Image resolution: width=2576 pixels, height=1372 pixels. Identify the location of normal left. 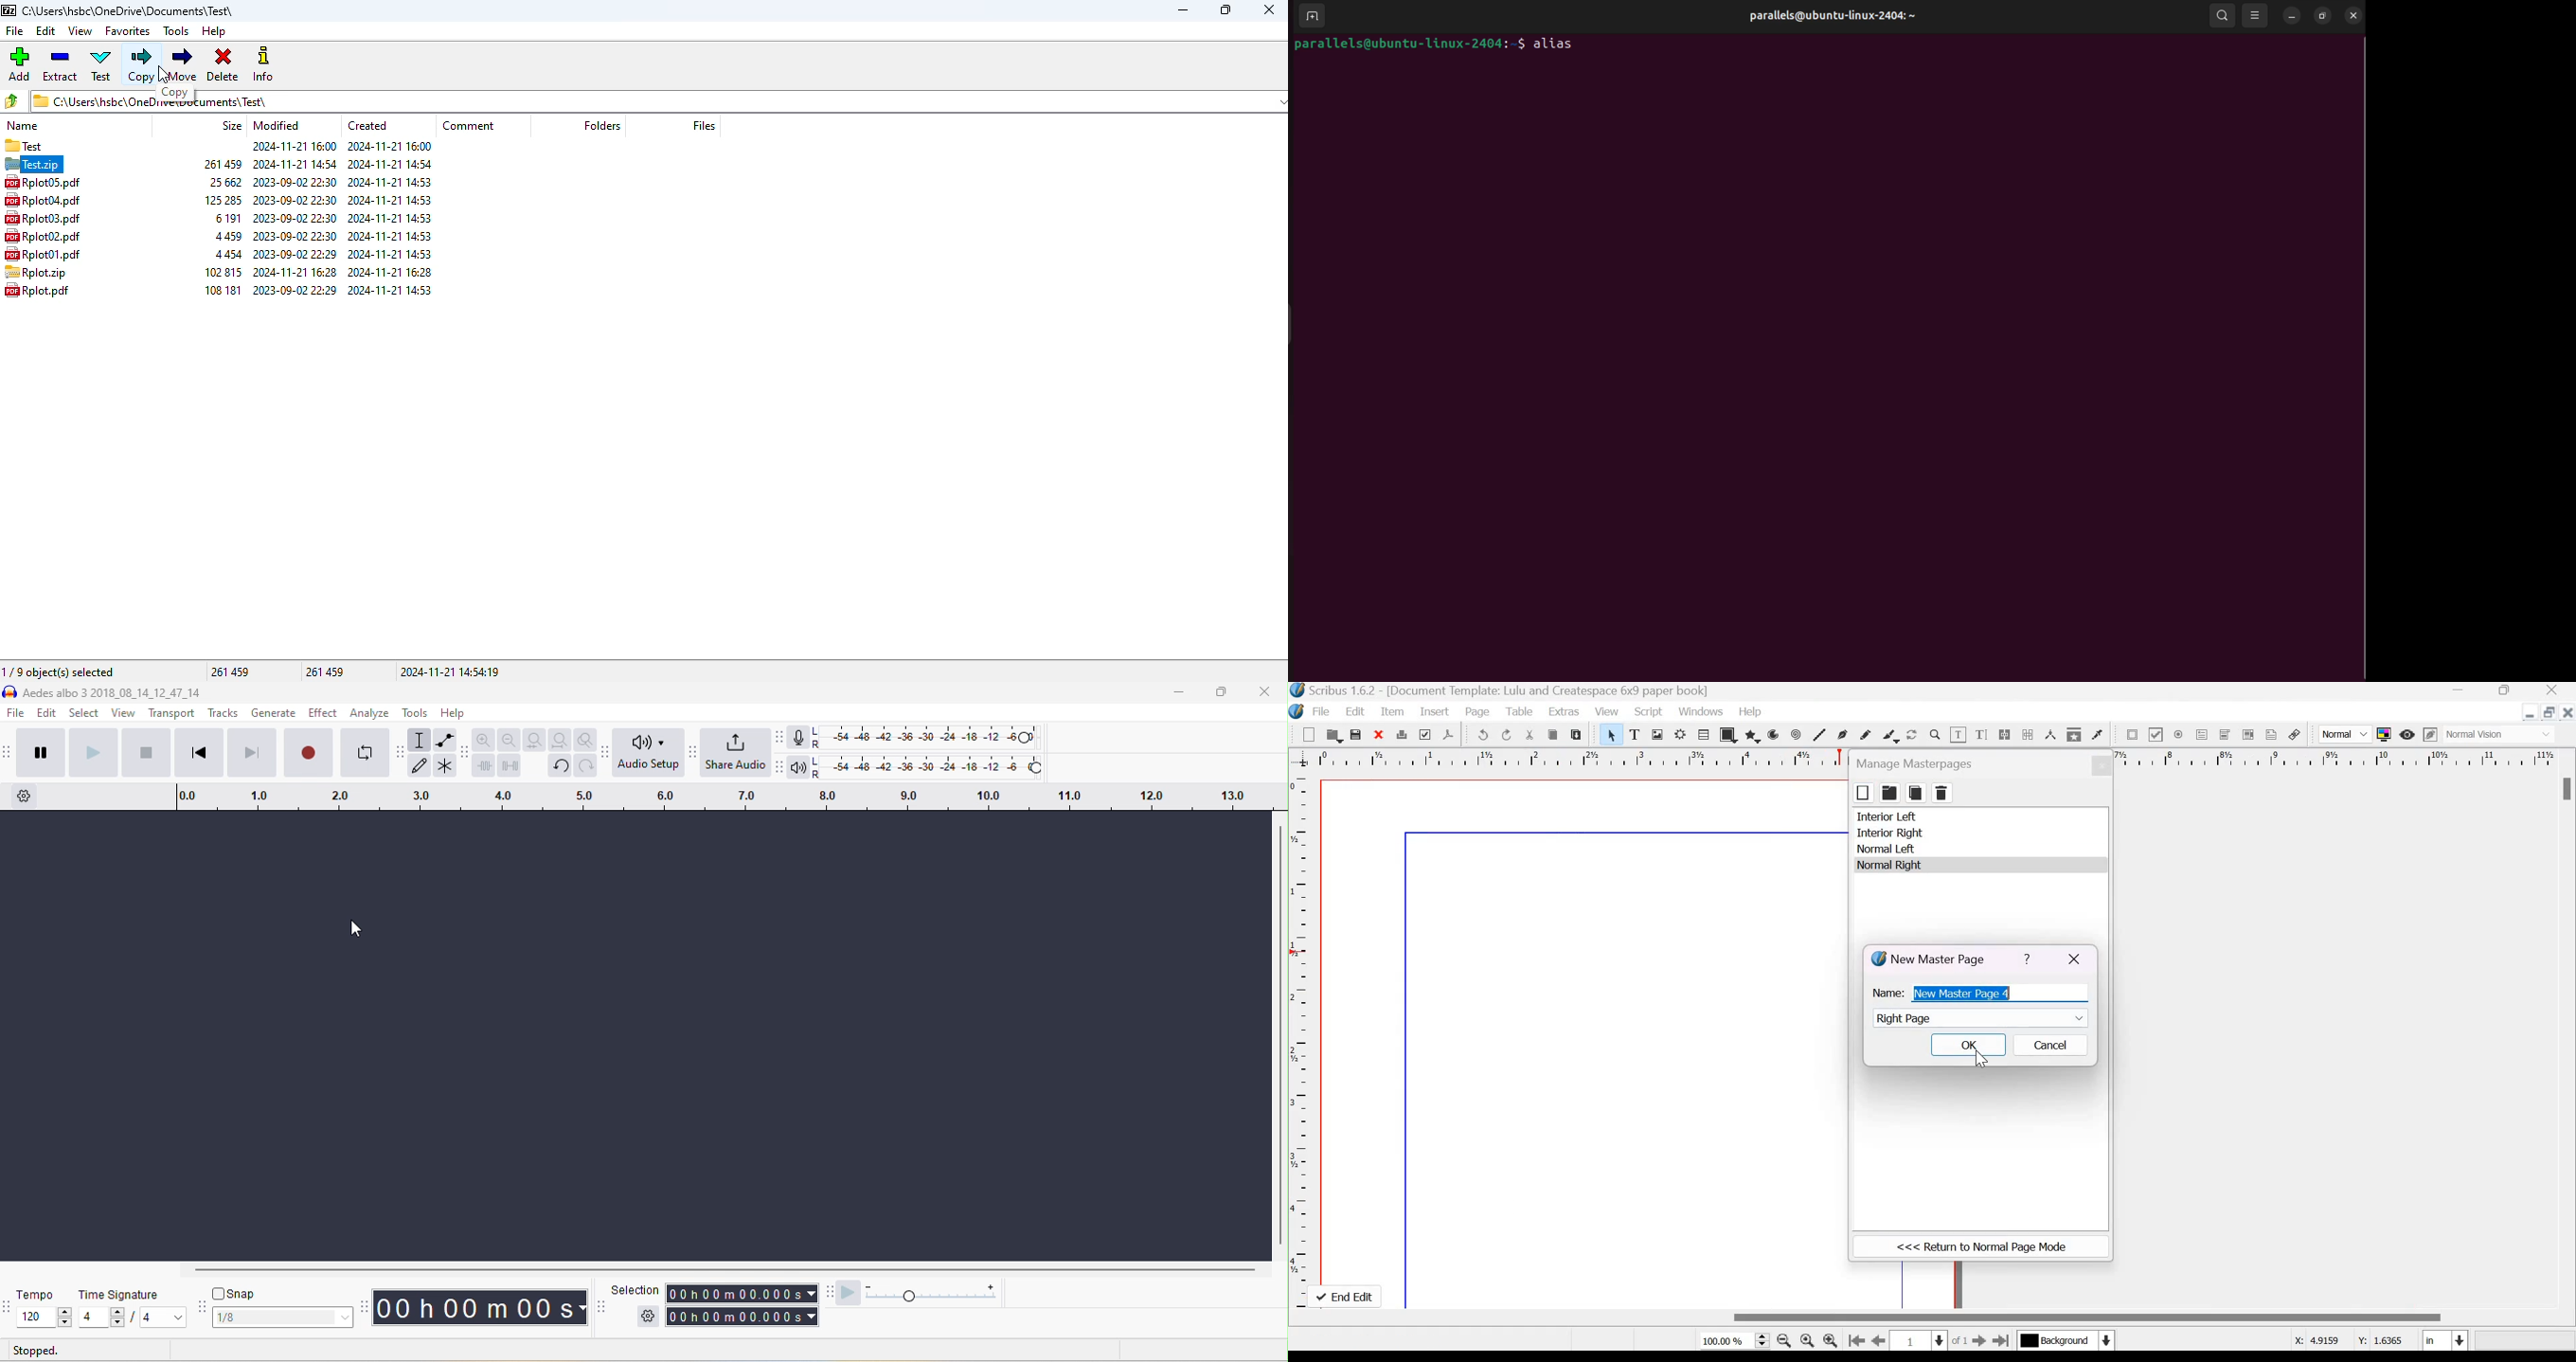
(1886, 848).